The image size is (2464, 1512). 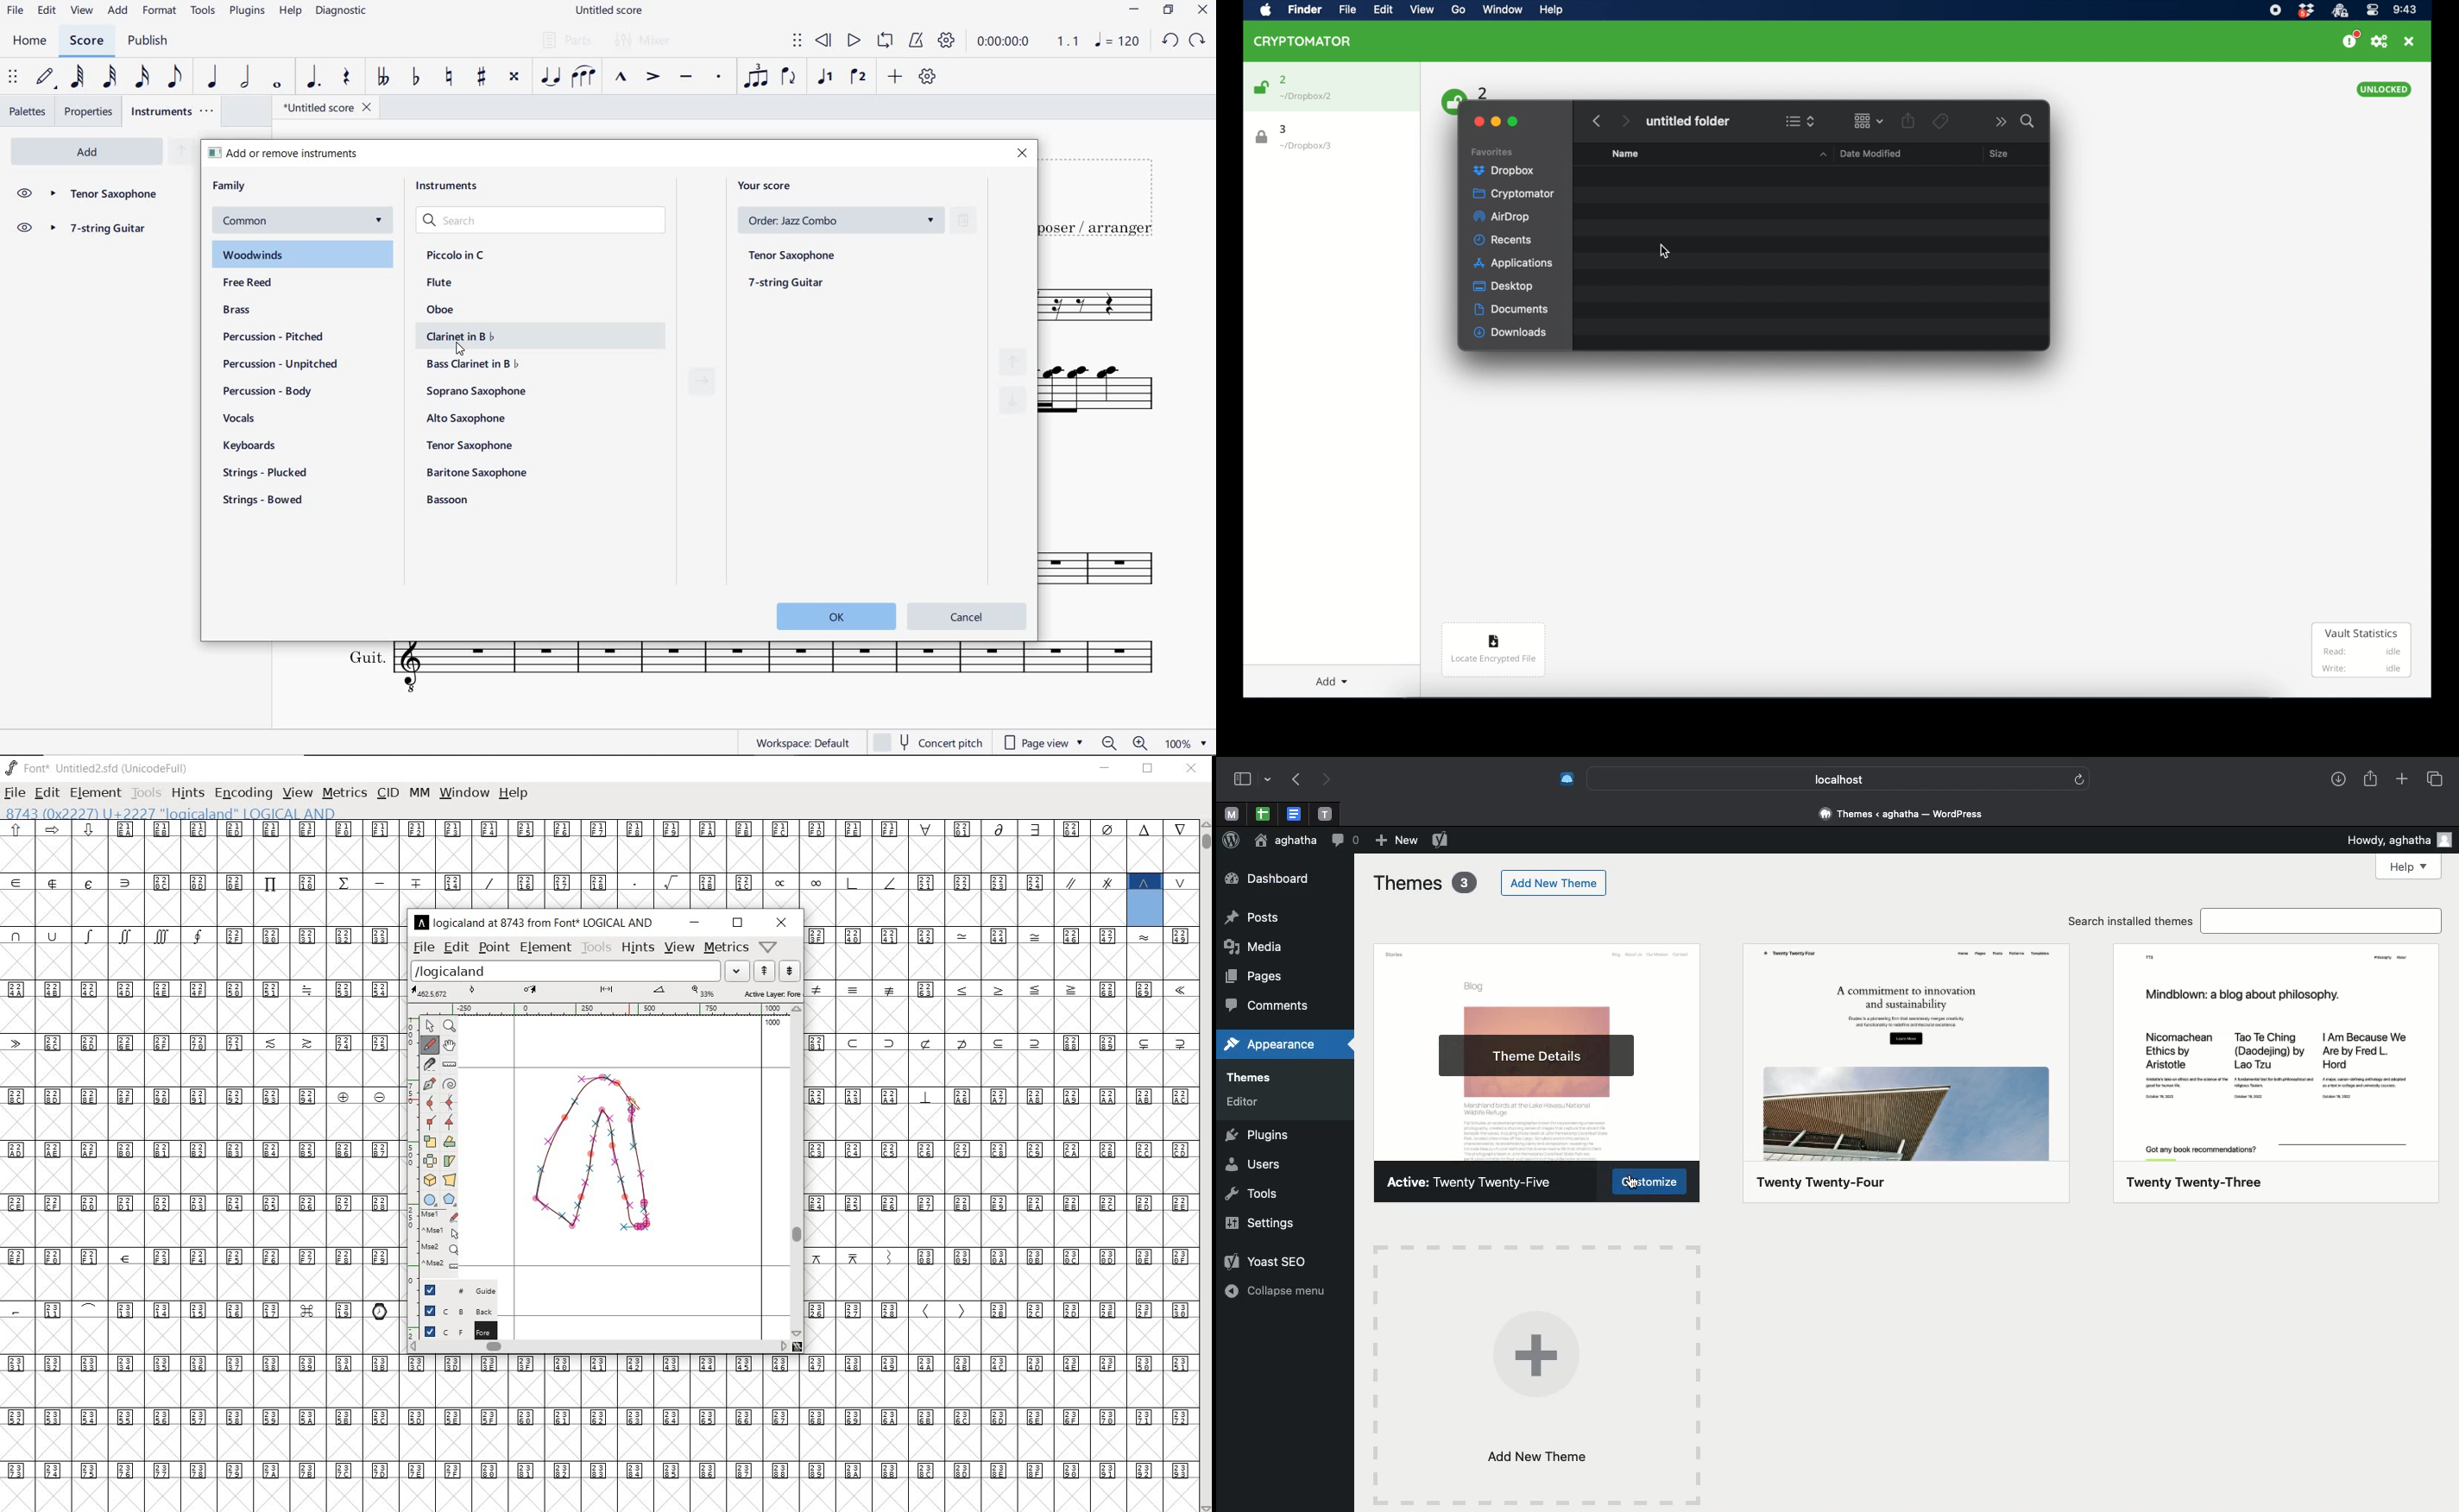 I want to click on UNDO, so click(x=1170, y=41).